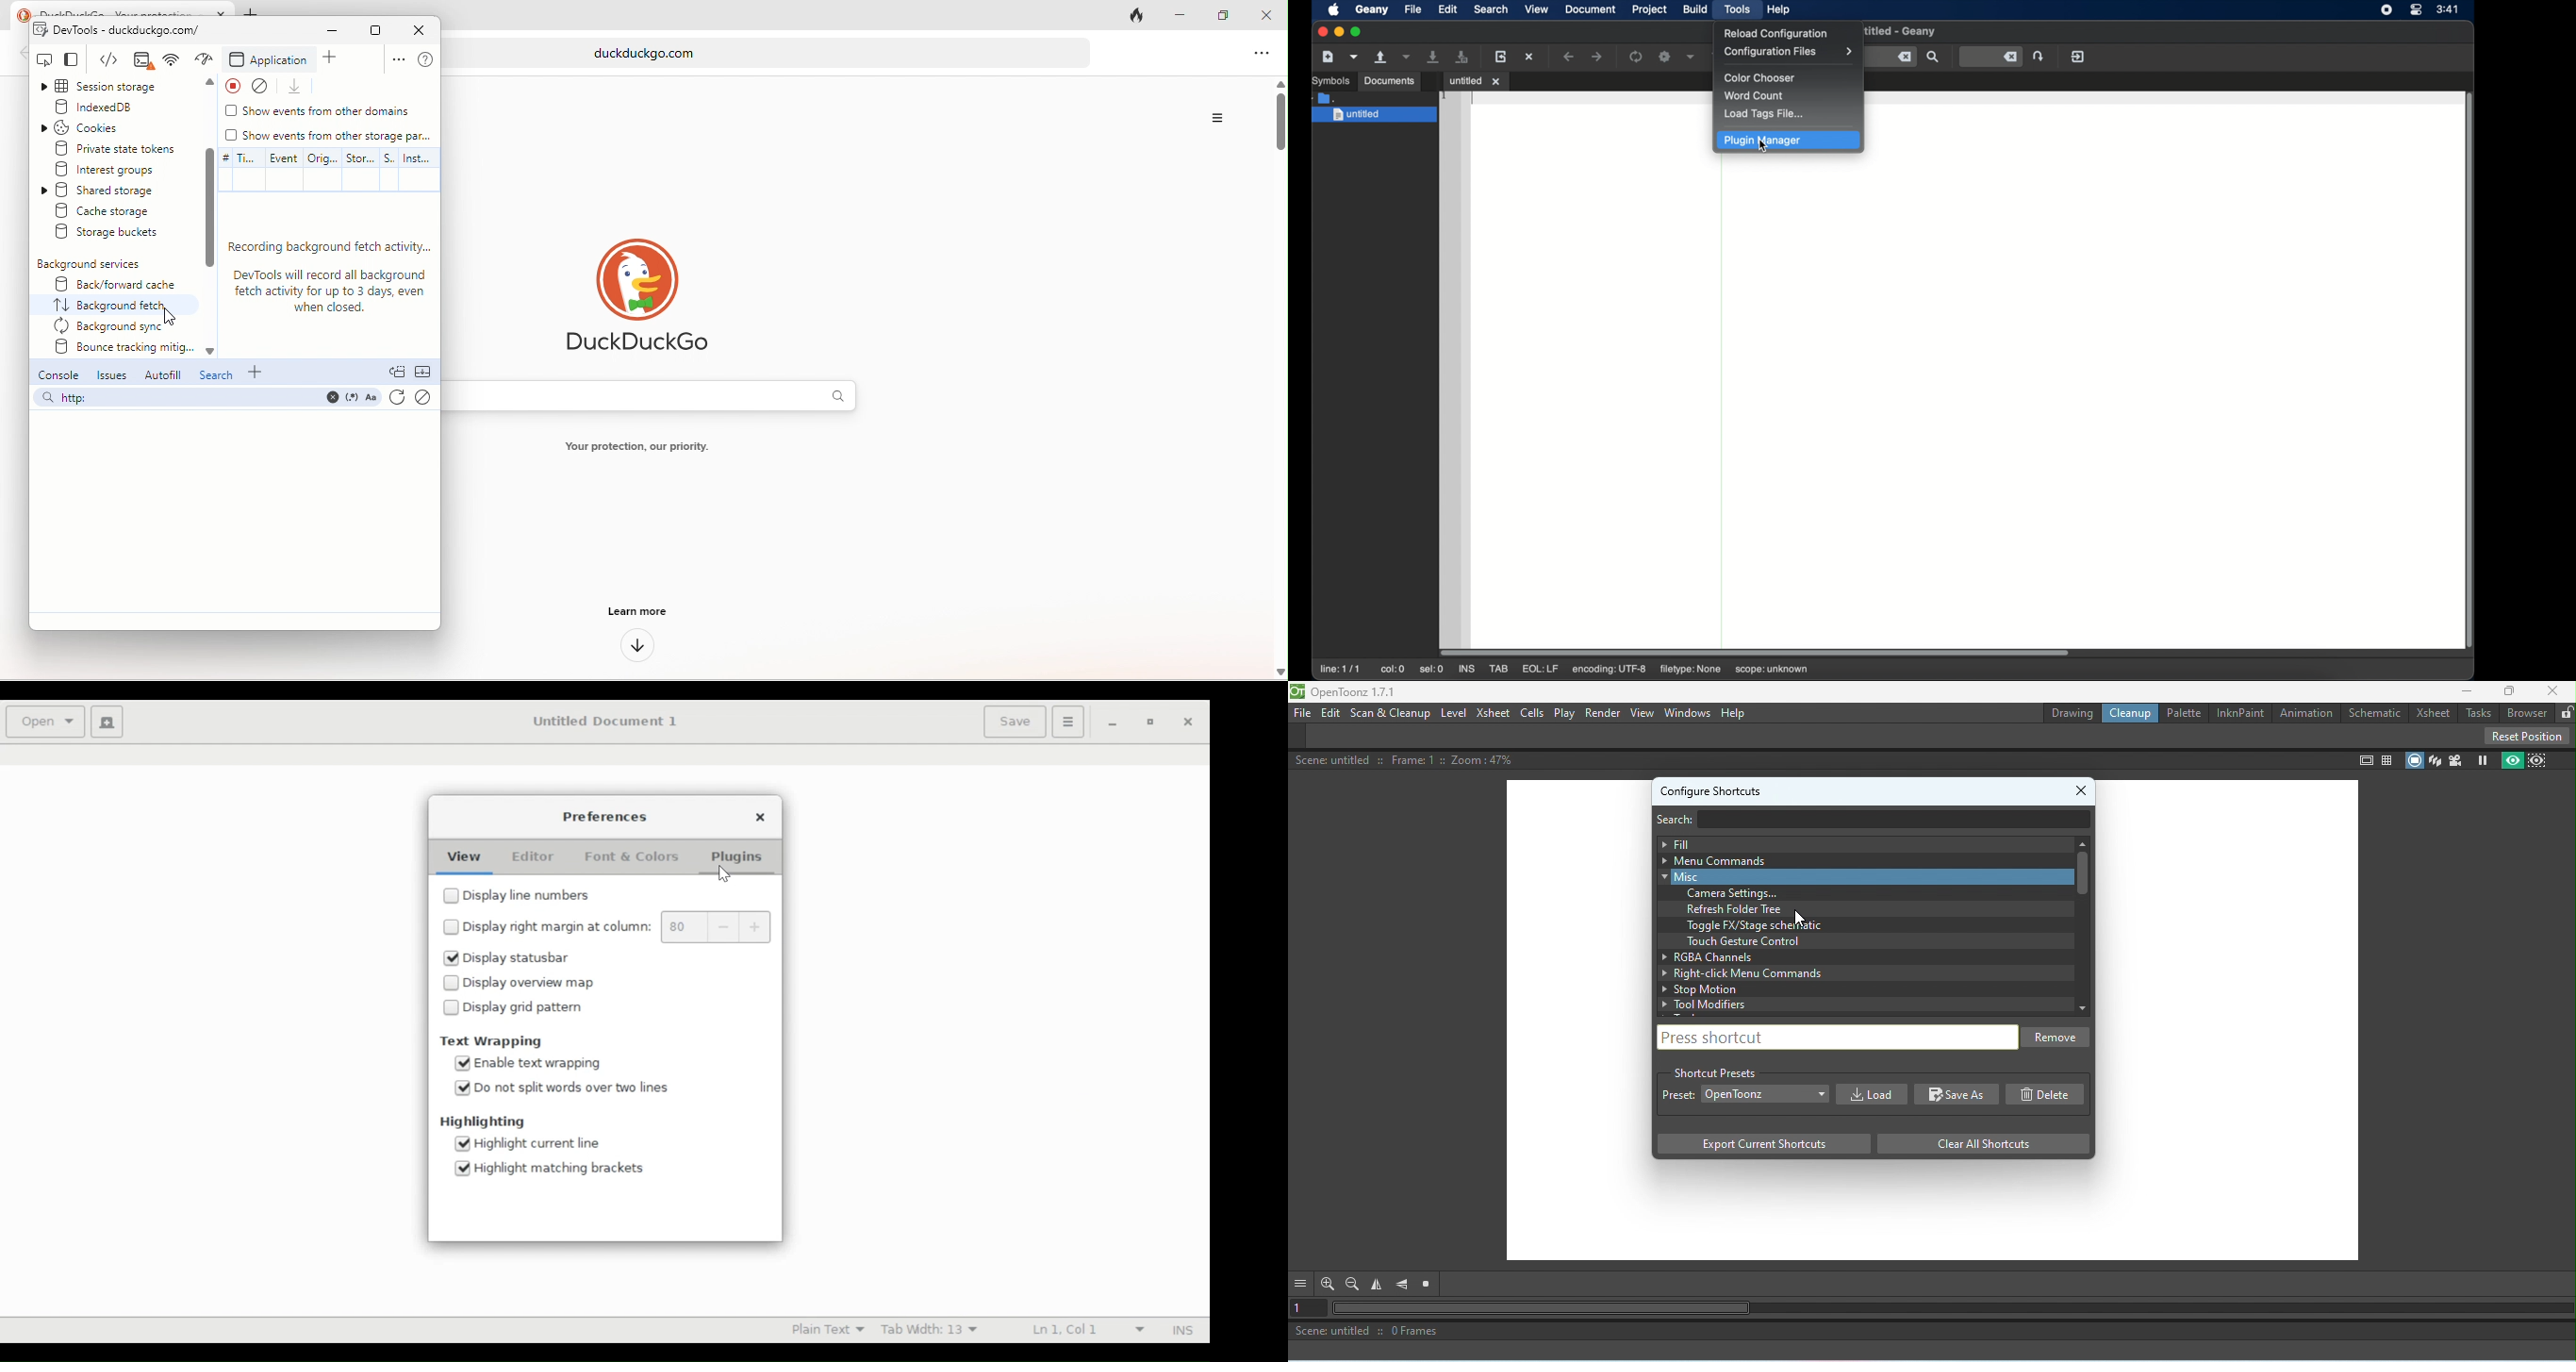 Image resolution: width=2576 pixels, height=1372 pixels. Describe the element at coordinates (1352, 1284) in the screenshot. I see `Zoom out` at that location.